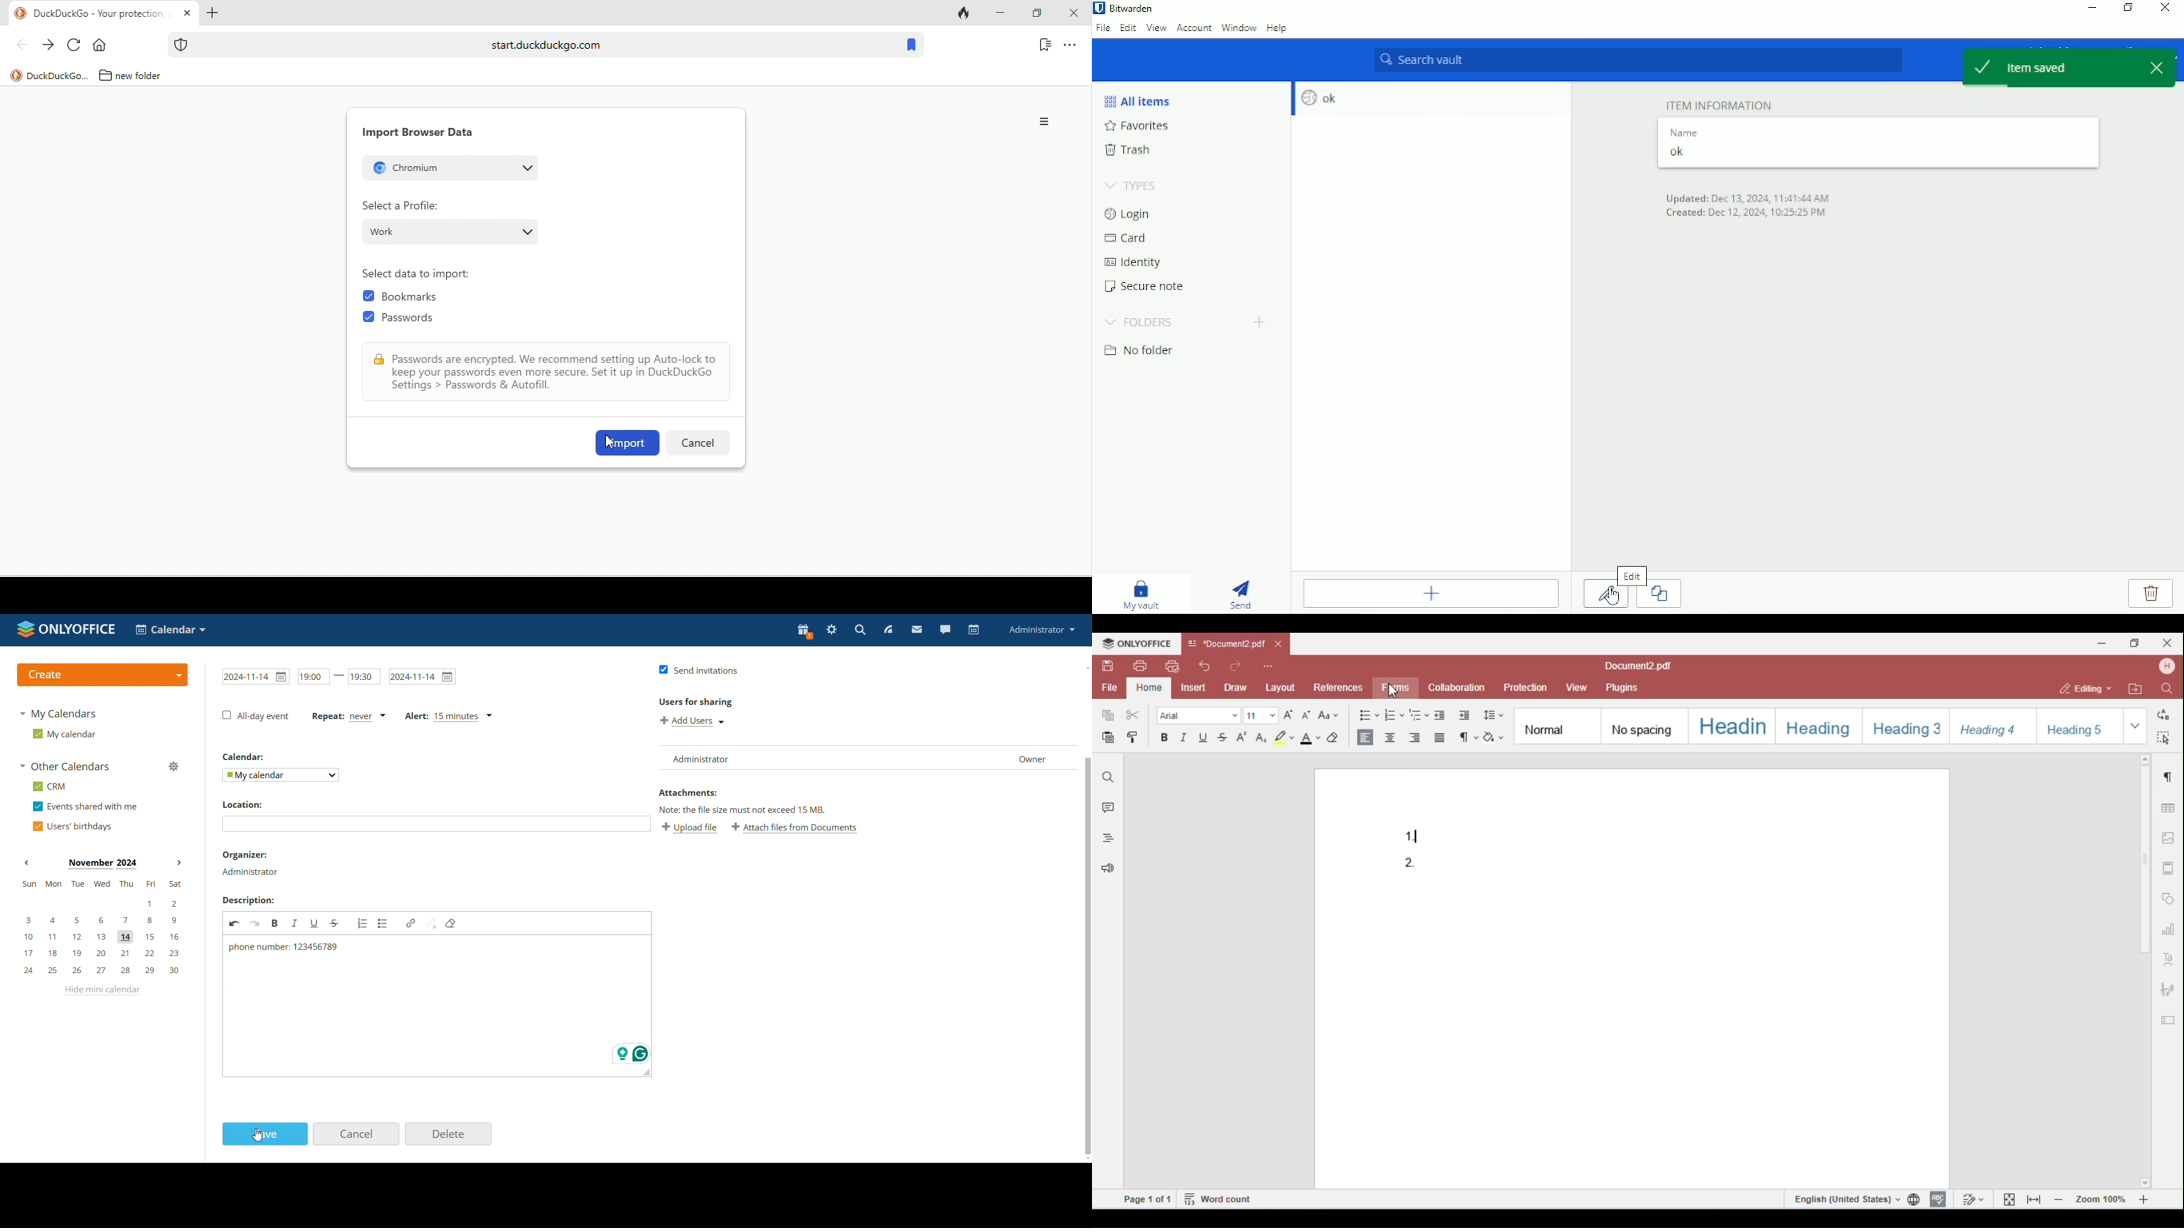 This screenshot has width=2184, height=1232. Describe the element at coordinates (1138, 127) in the screenshot. I see `favorites` at that location.